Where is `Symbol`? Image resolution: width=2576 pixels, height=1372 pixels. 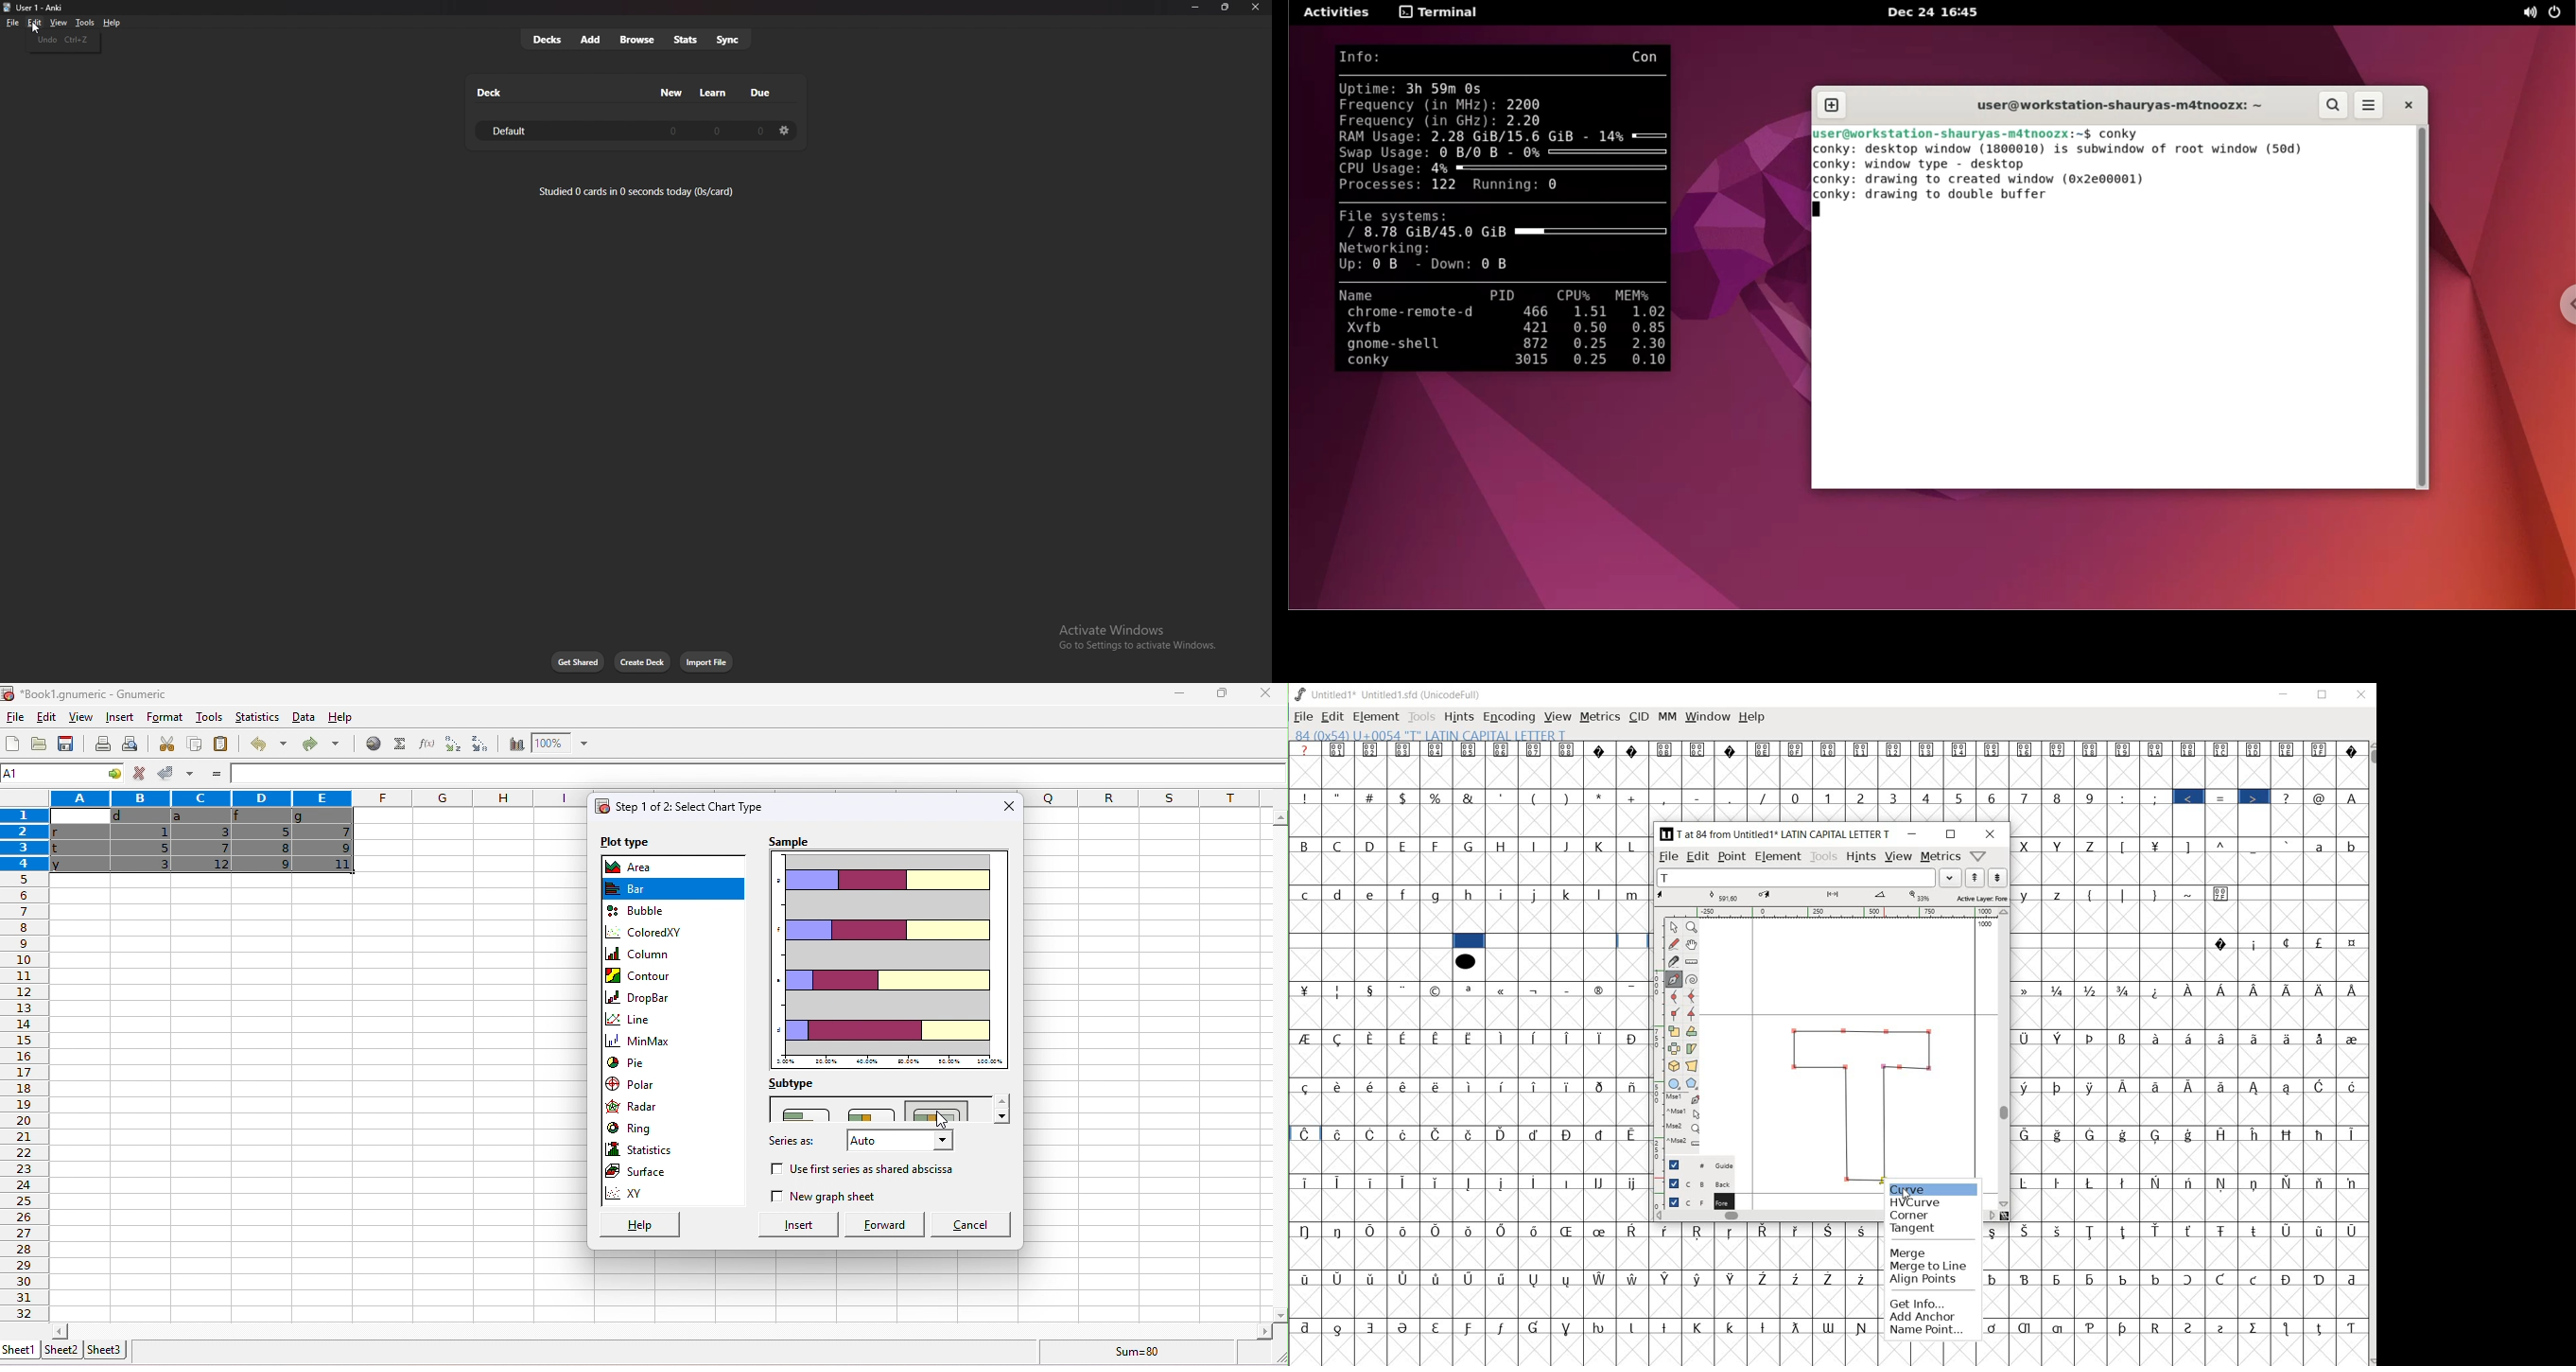
Symbol is located at coordinates (2190, 1183).